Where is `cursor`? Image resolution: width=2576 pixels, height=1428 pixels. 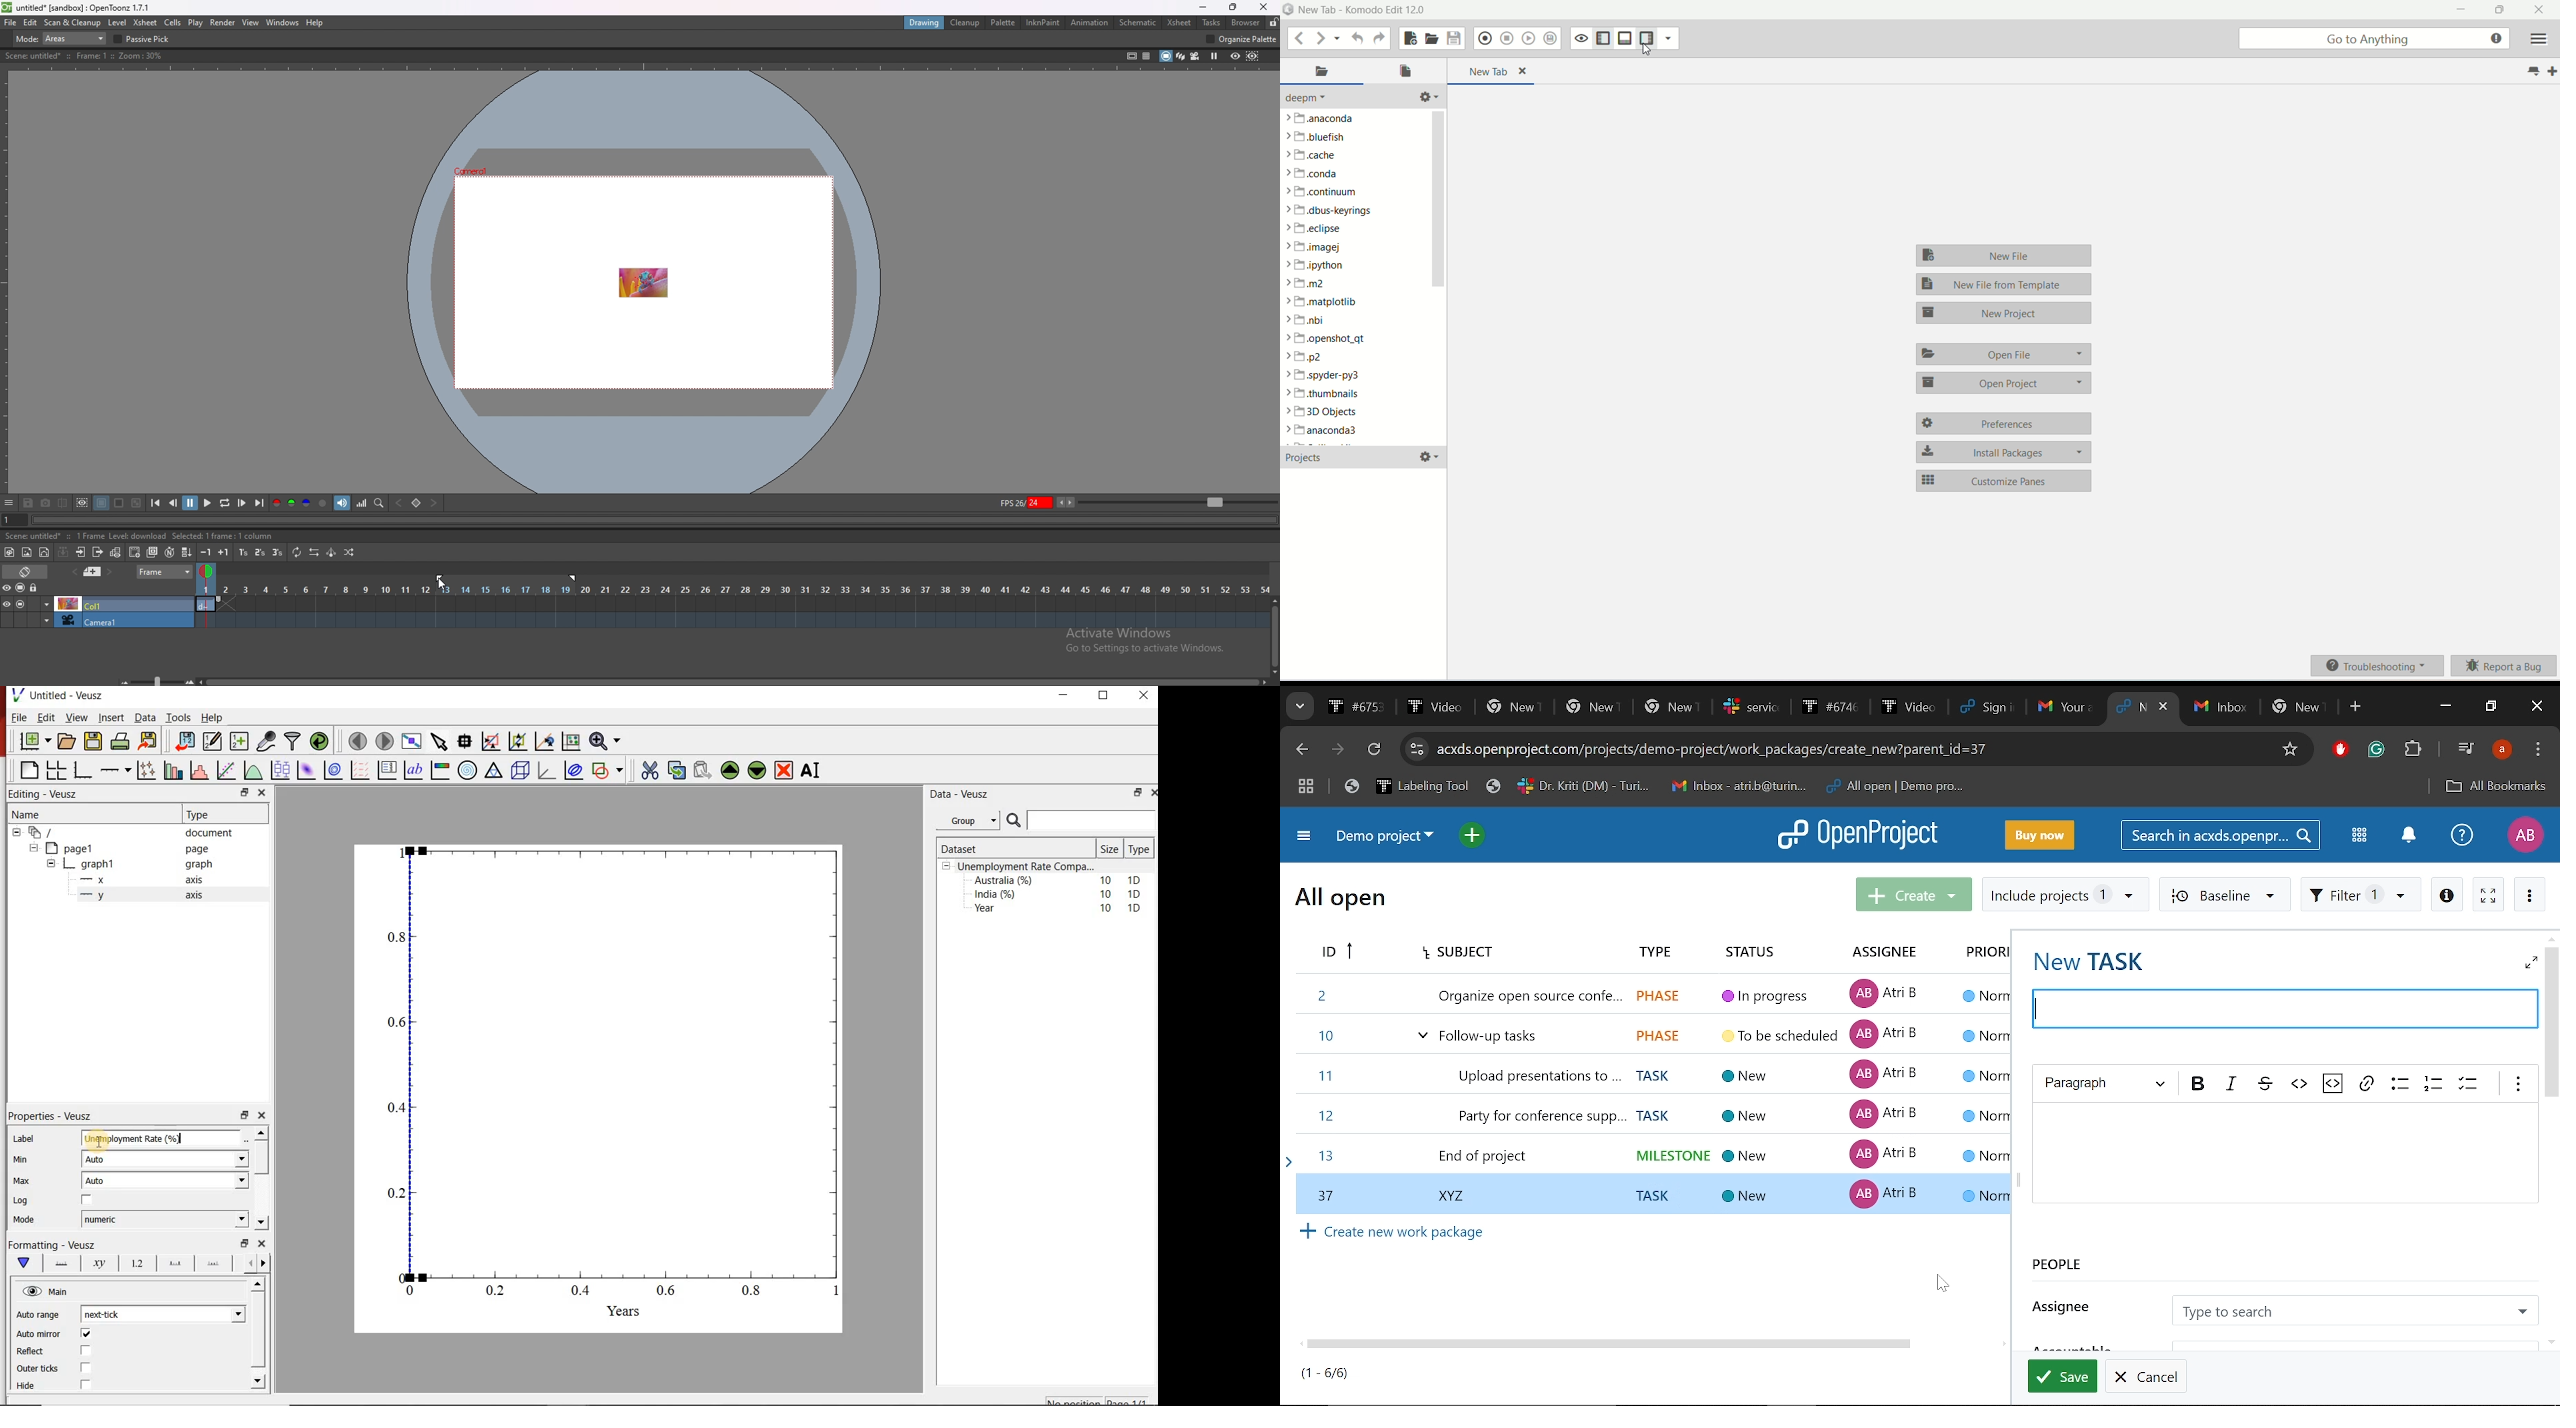 cursor is located at coordinates (1647, 49).